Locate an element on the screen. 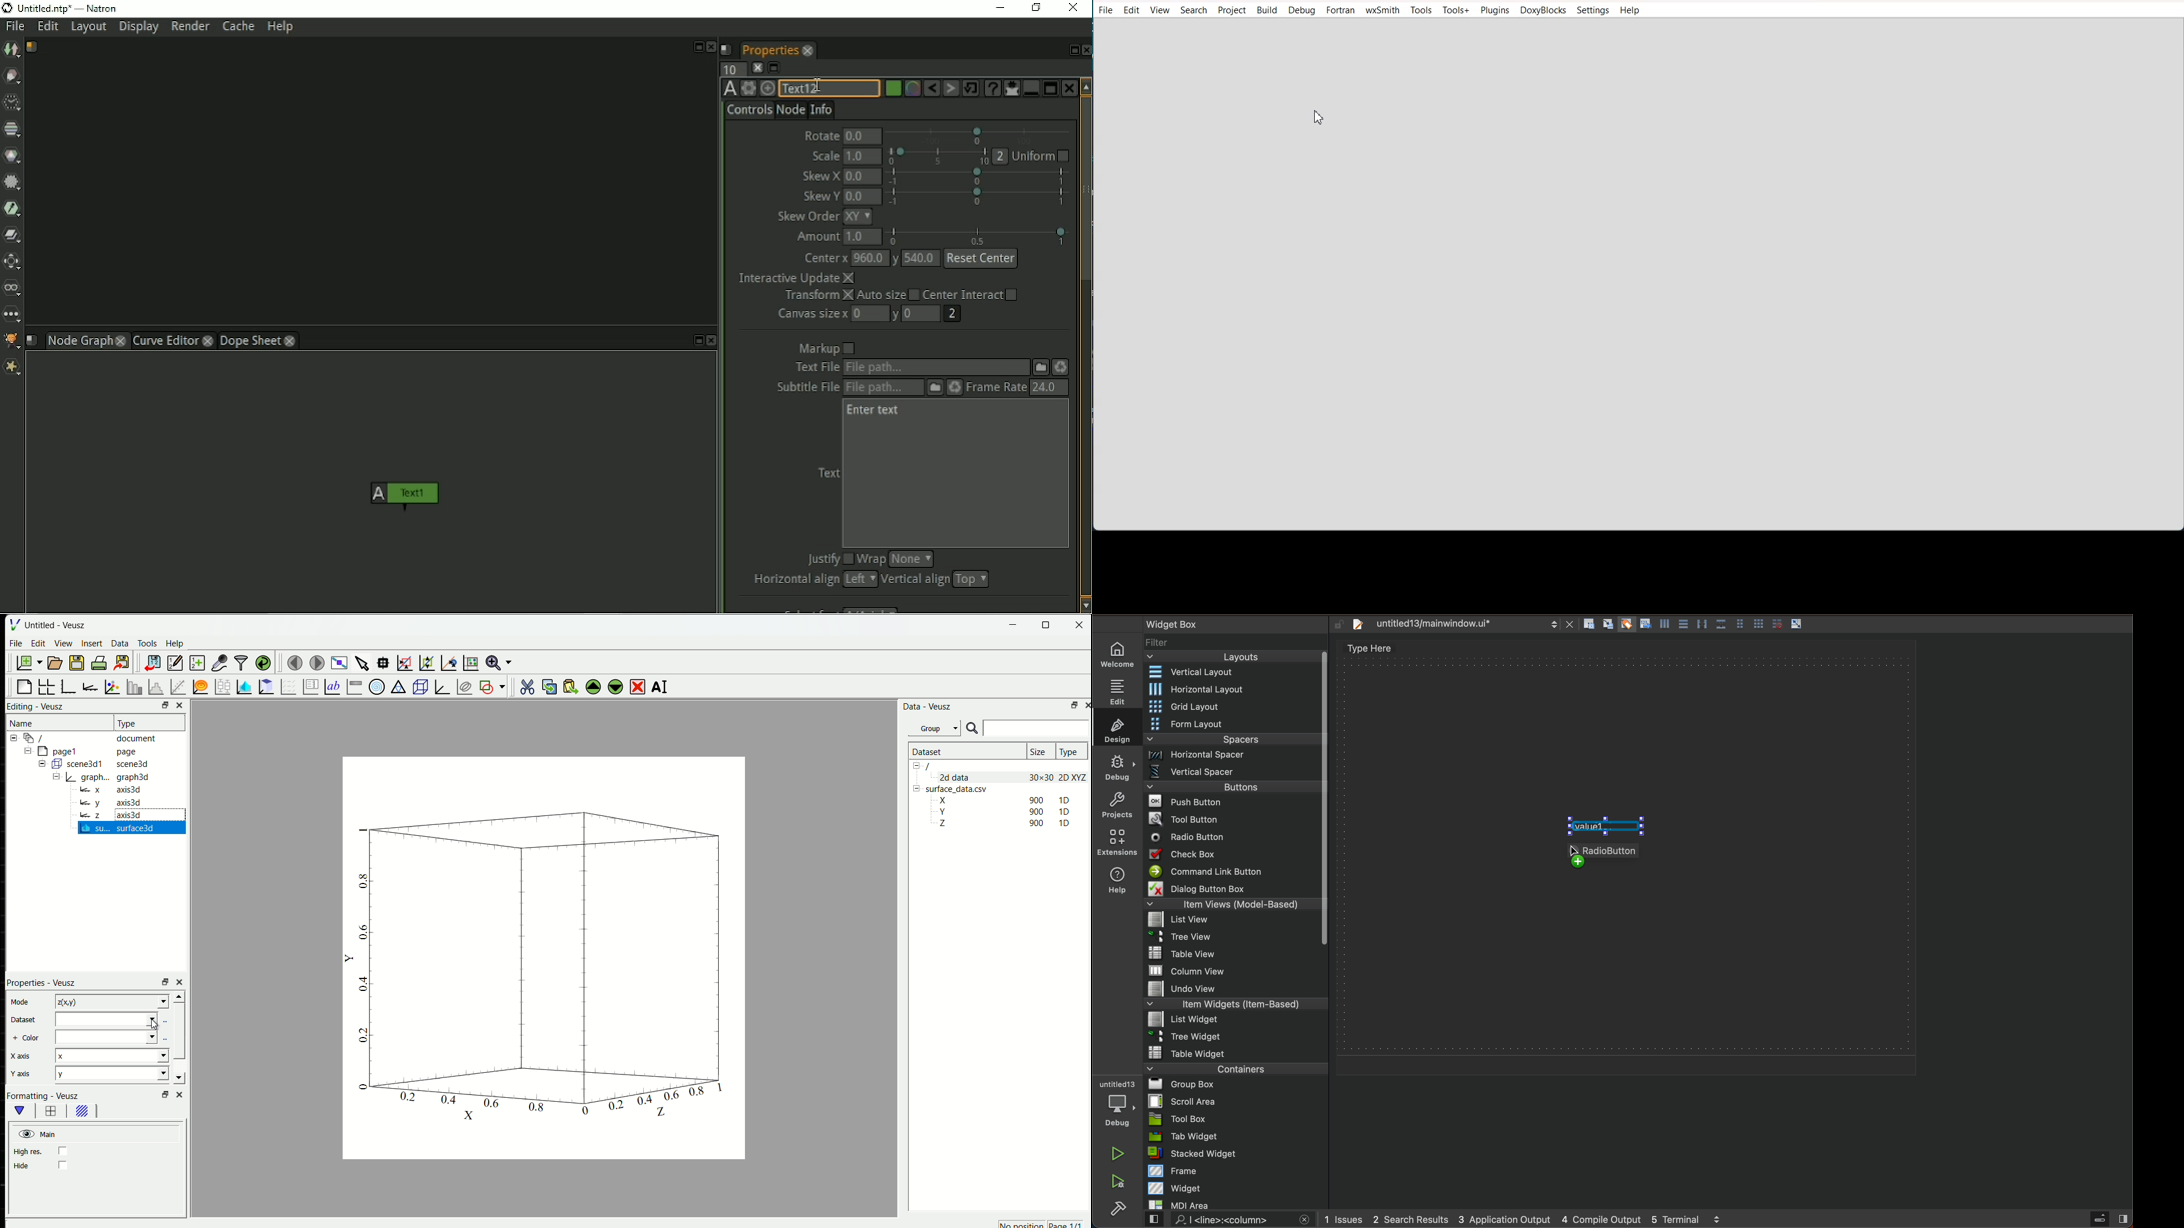  click to zoom out of a graph axes is located at coordinates (428, 662).